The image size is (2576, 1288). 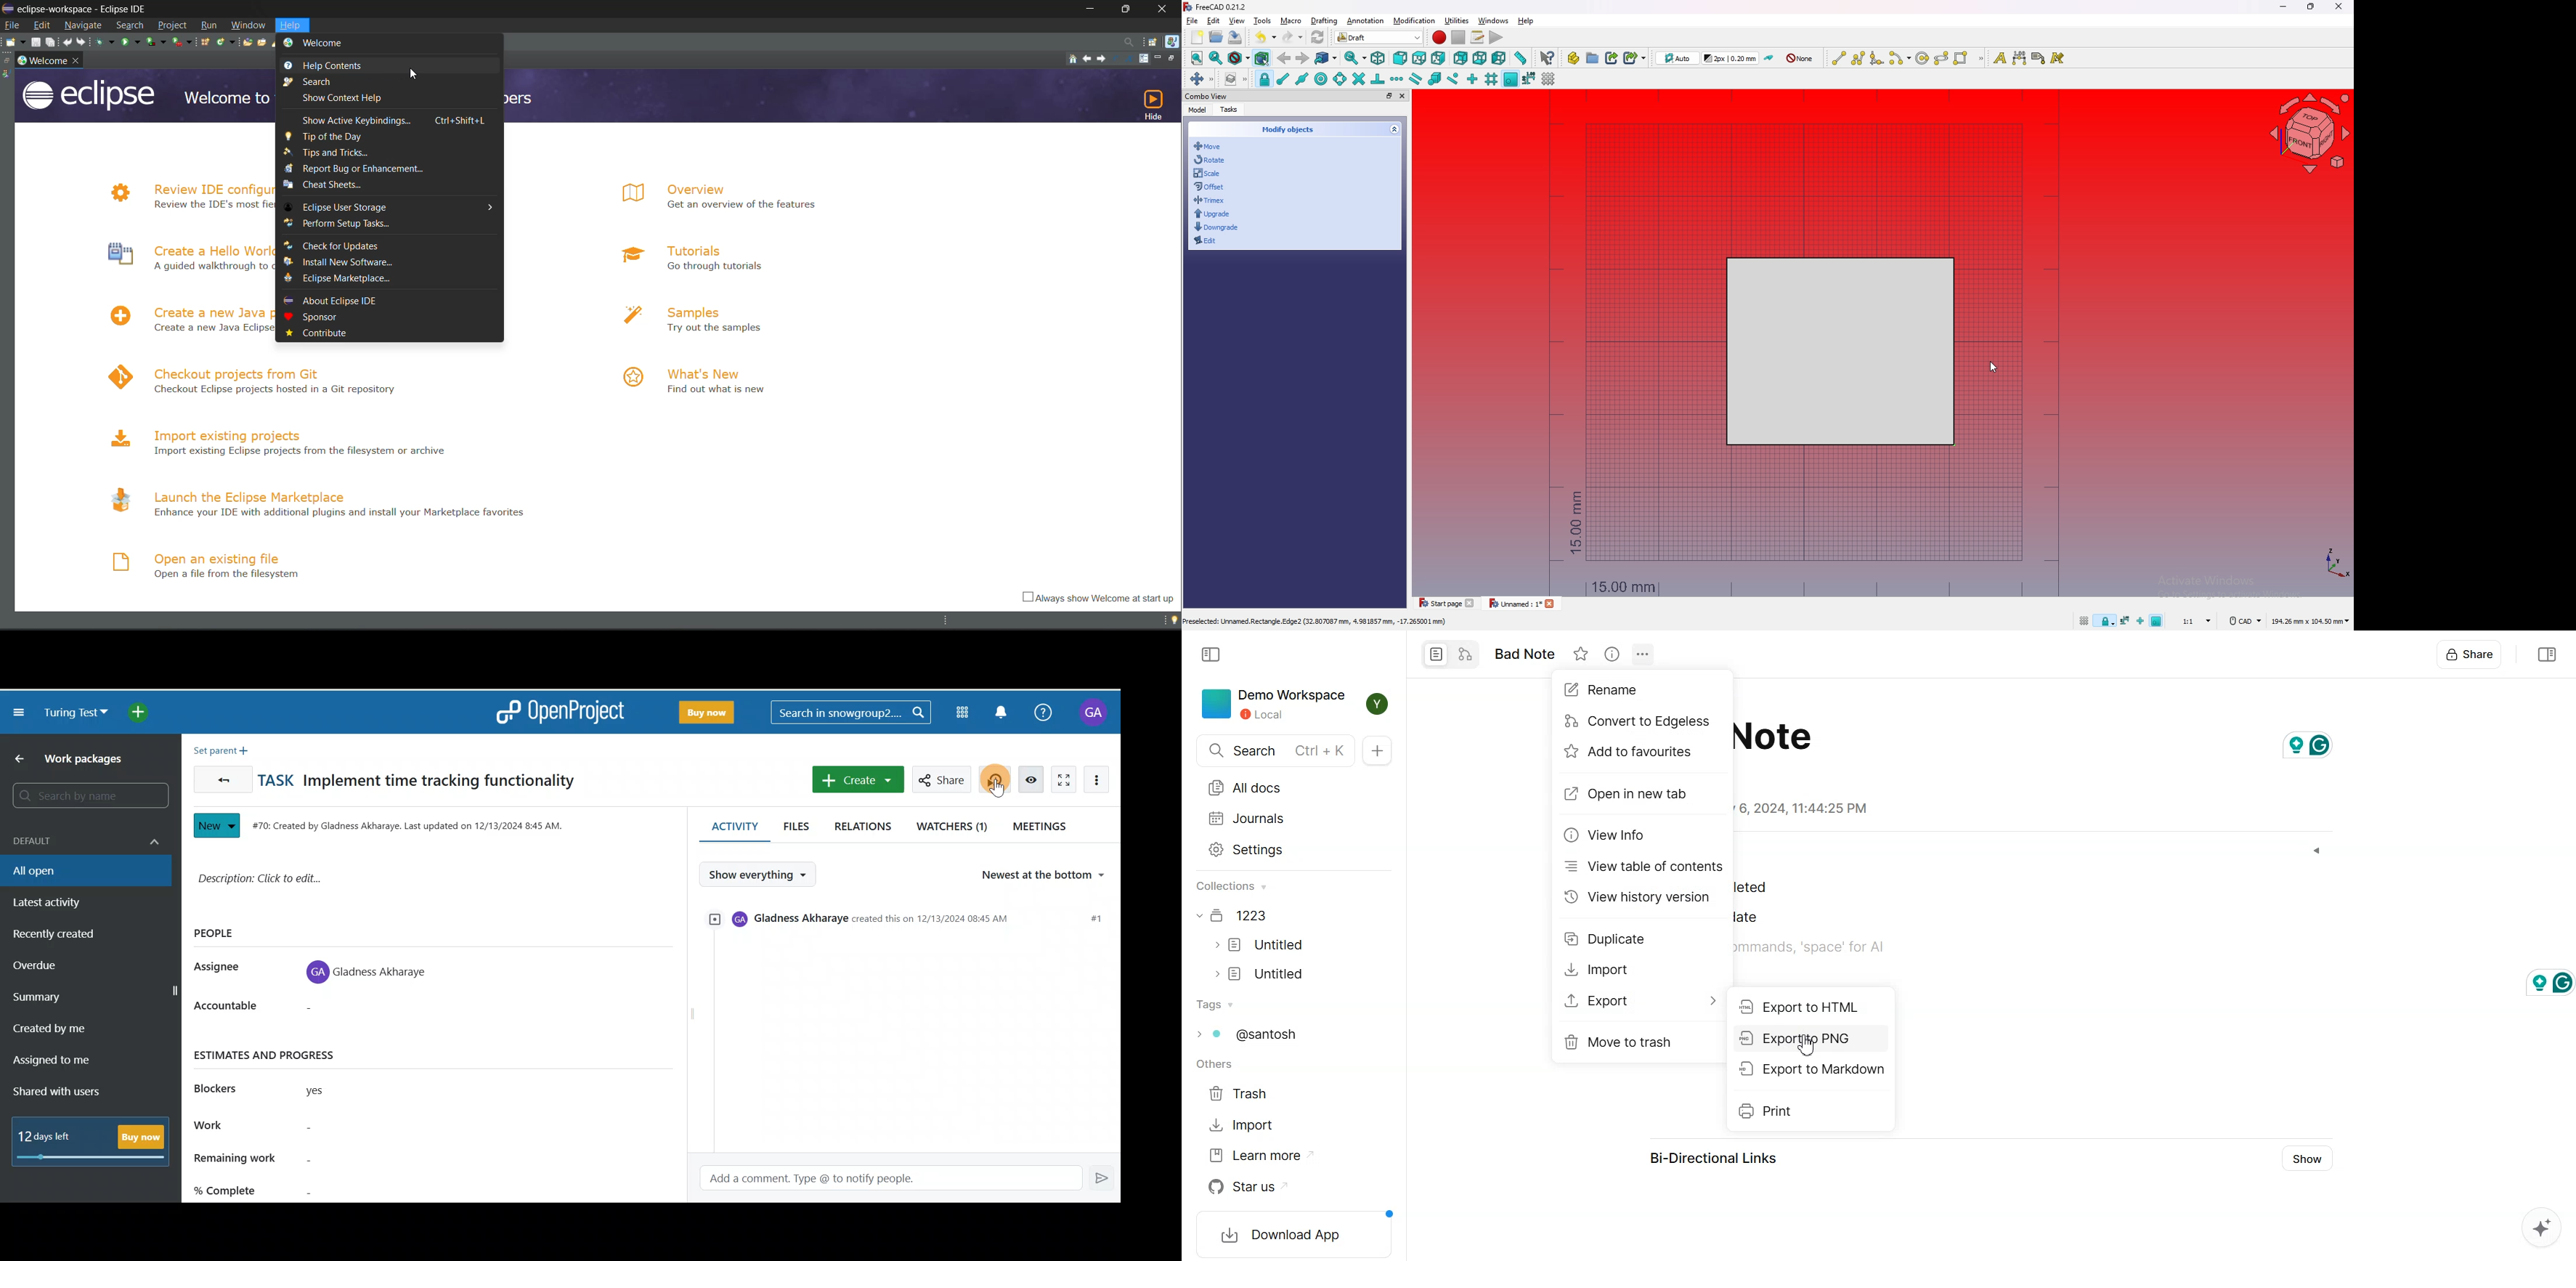 I want to click on draft creation tools, so click(x=1981, y=59).